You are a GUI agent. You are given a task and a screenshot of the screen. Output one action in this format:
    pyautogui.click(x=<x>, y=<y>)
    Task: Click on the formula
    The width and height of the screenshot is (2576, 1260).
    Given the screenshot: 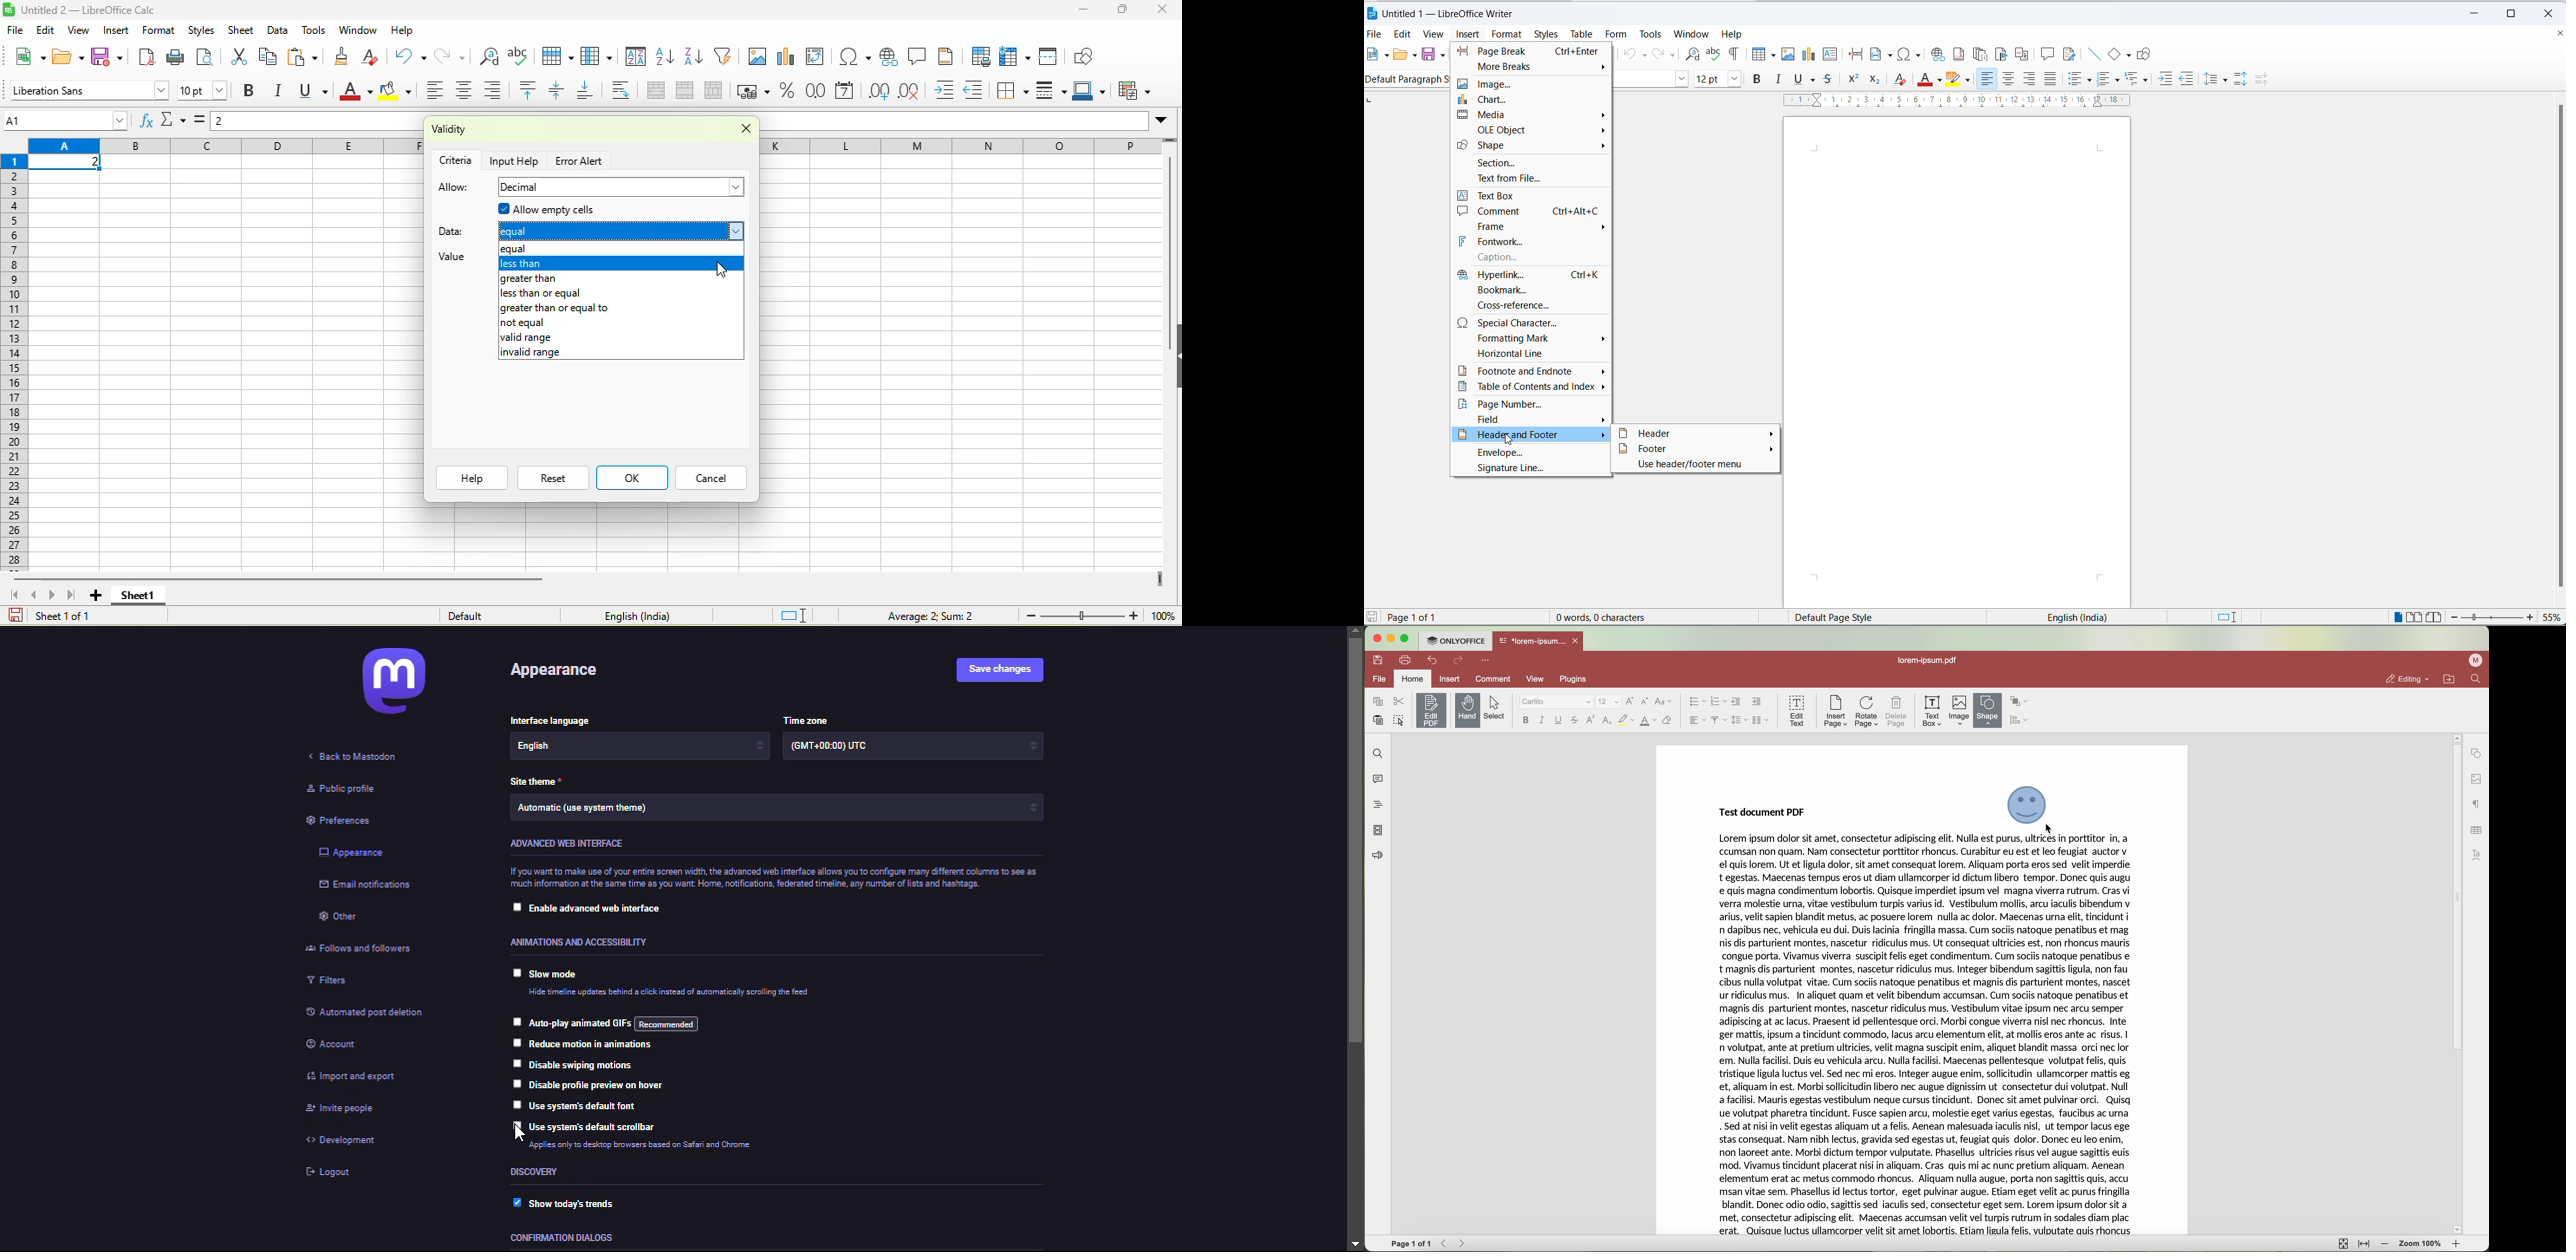 What is the action you would take?
    pyautogui.click(x=918, y=615)
    